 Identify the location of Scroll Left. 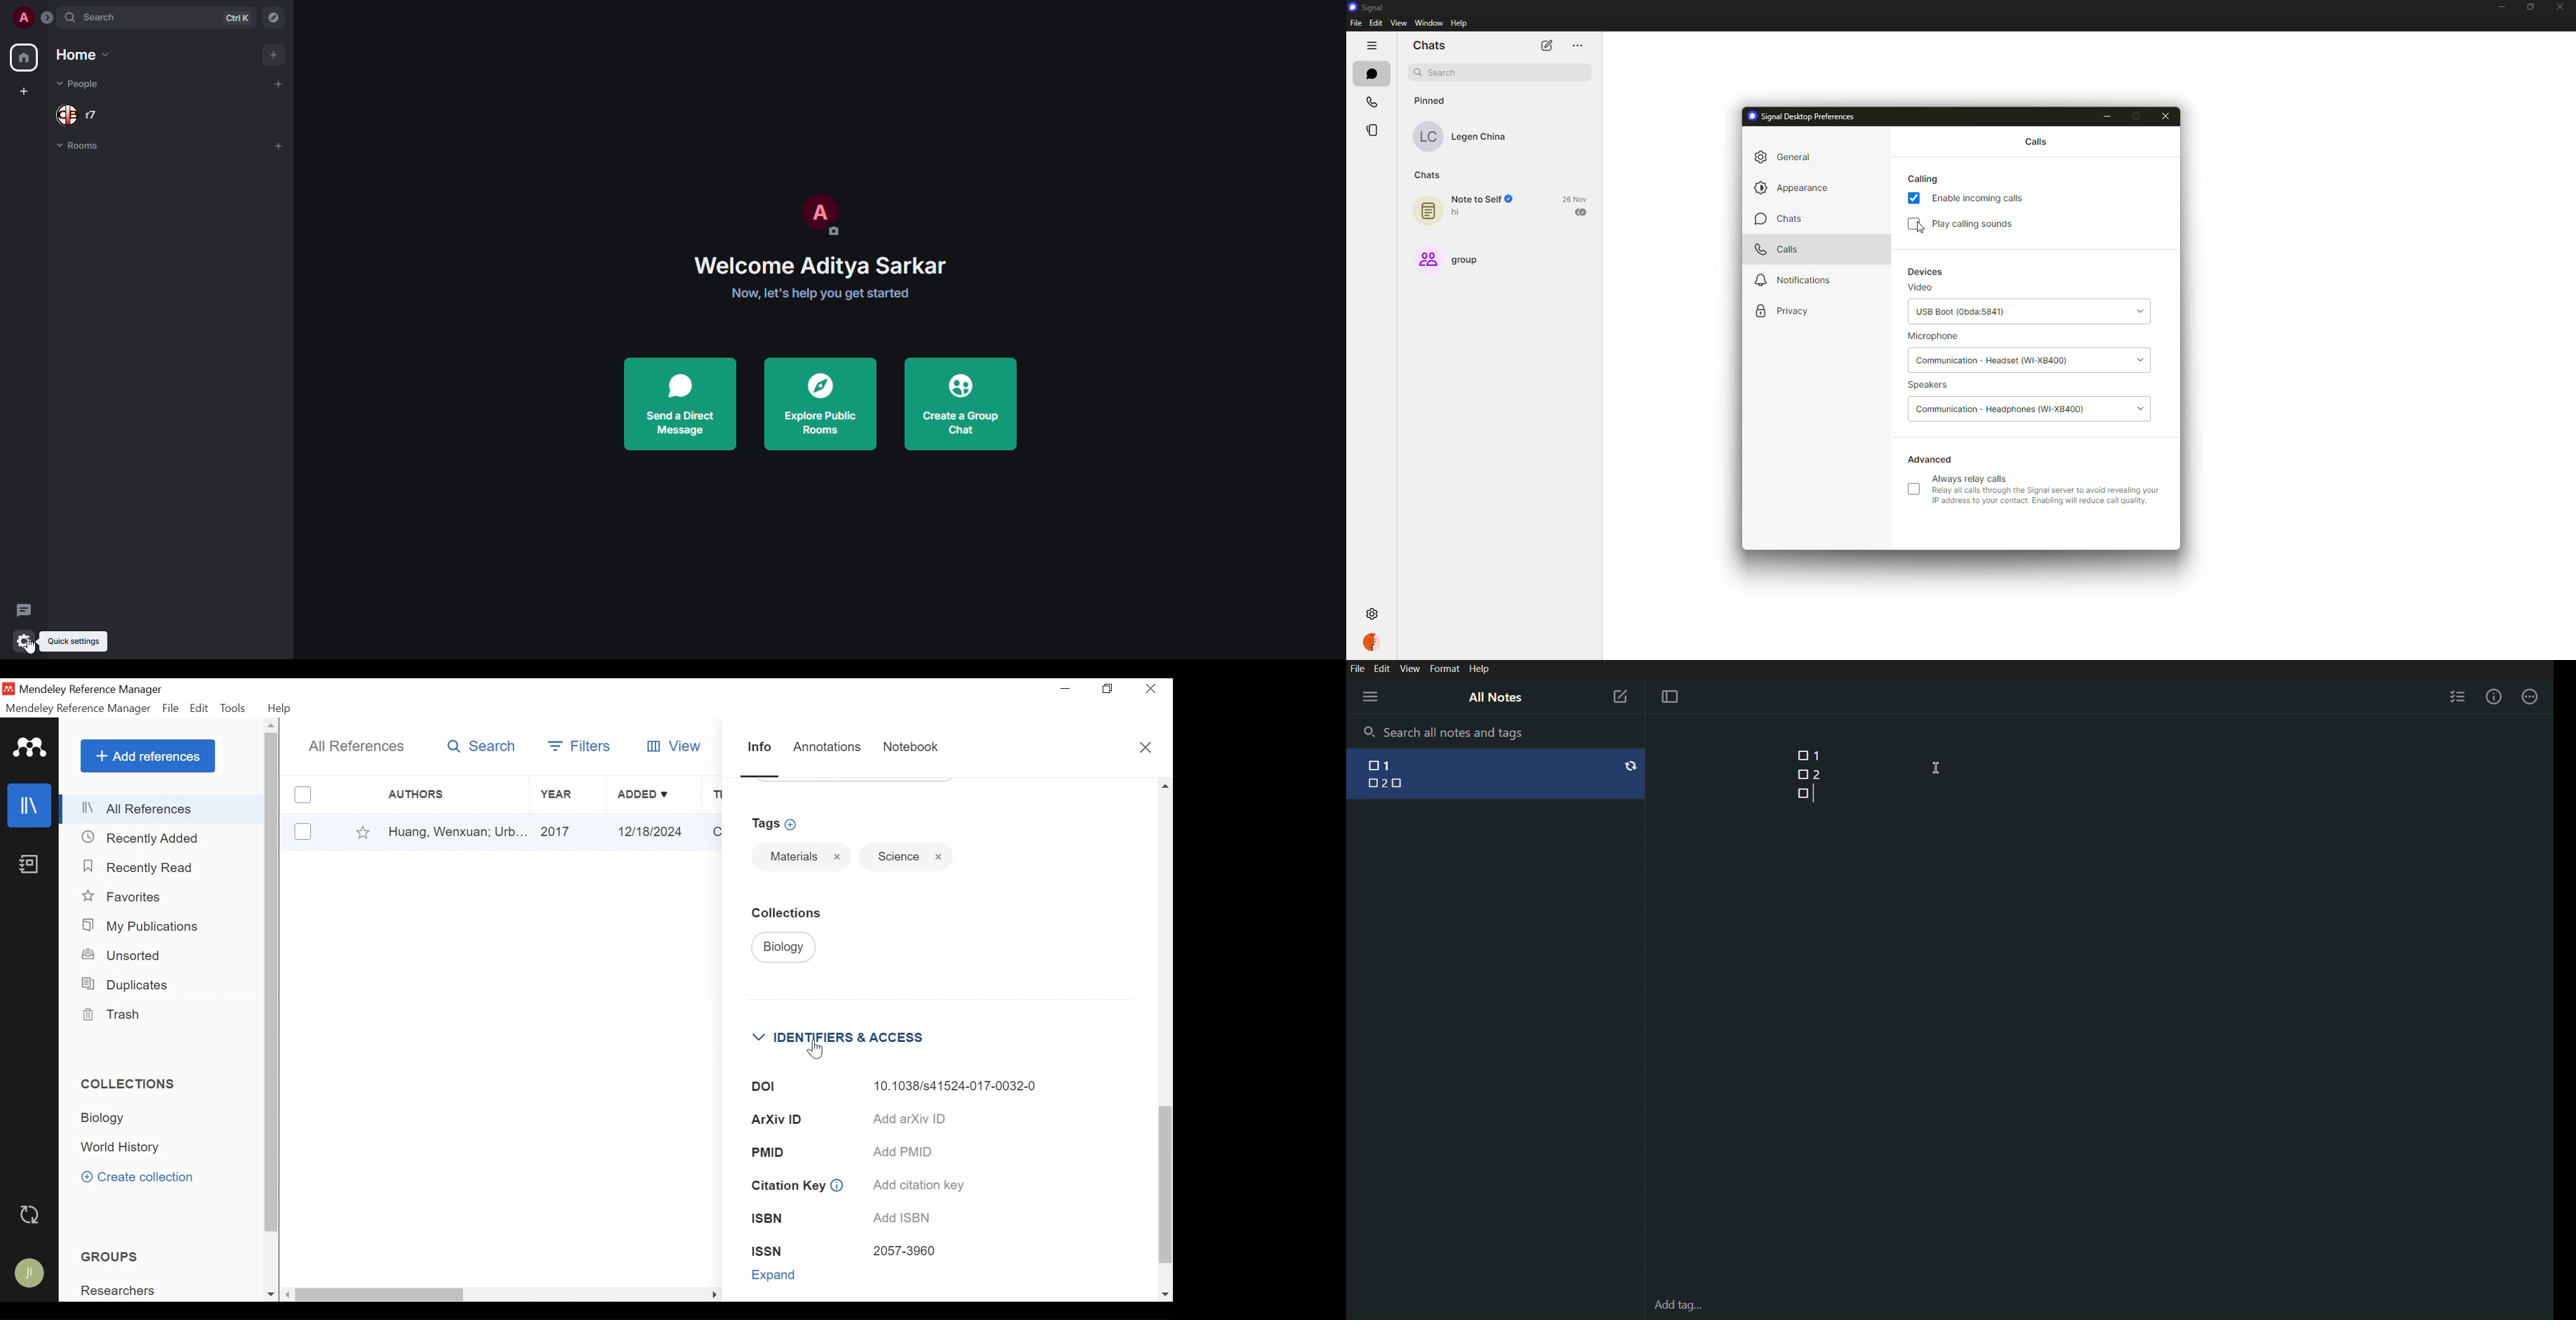
(288, 1295).